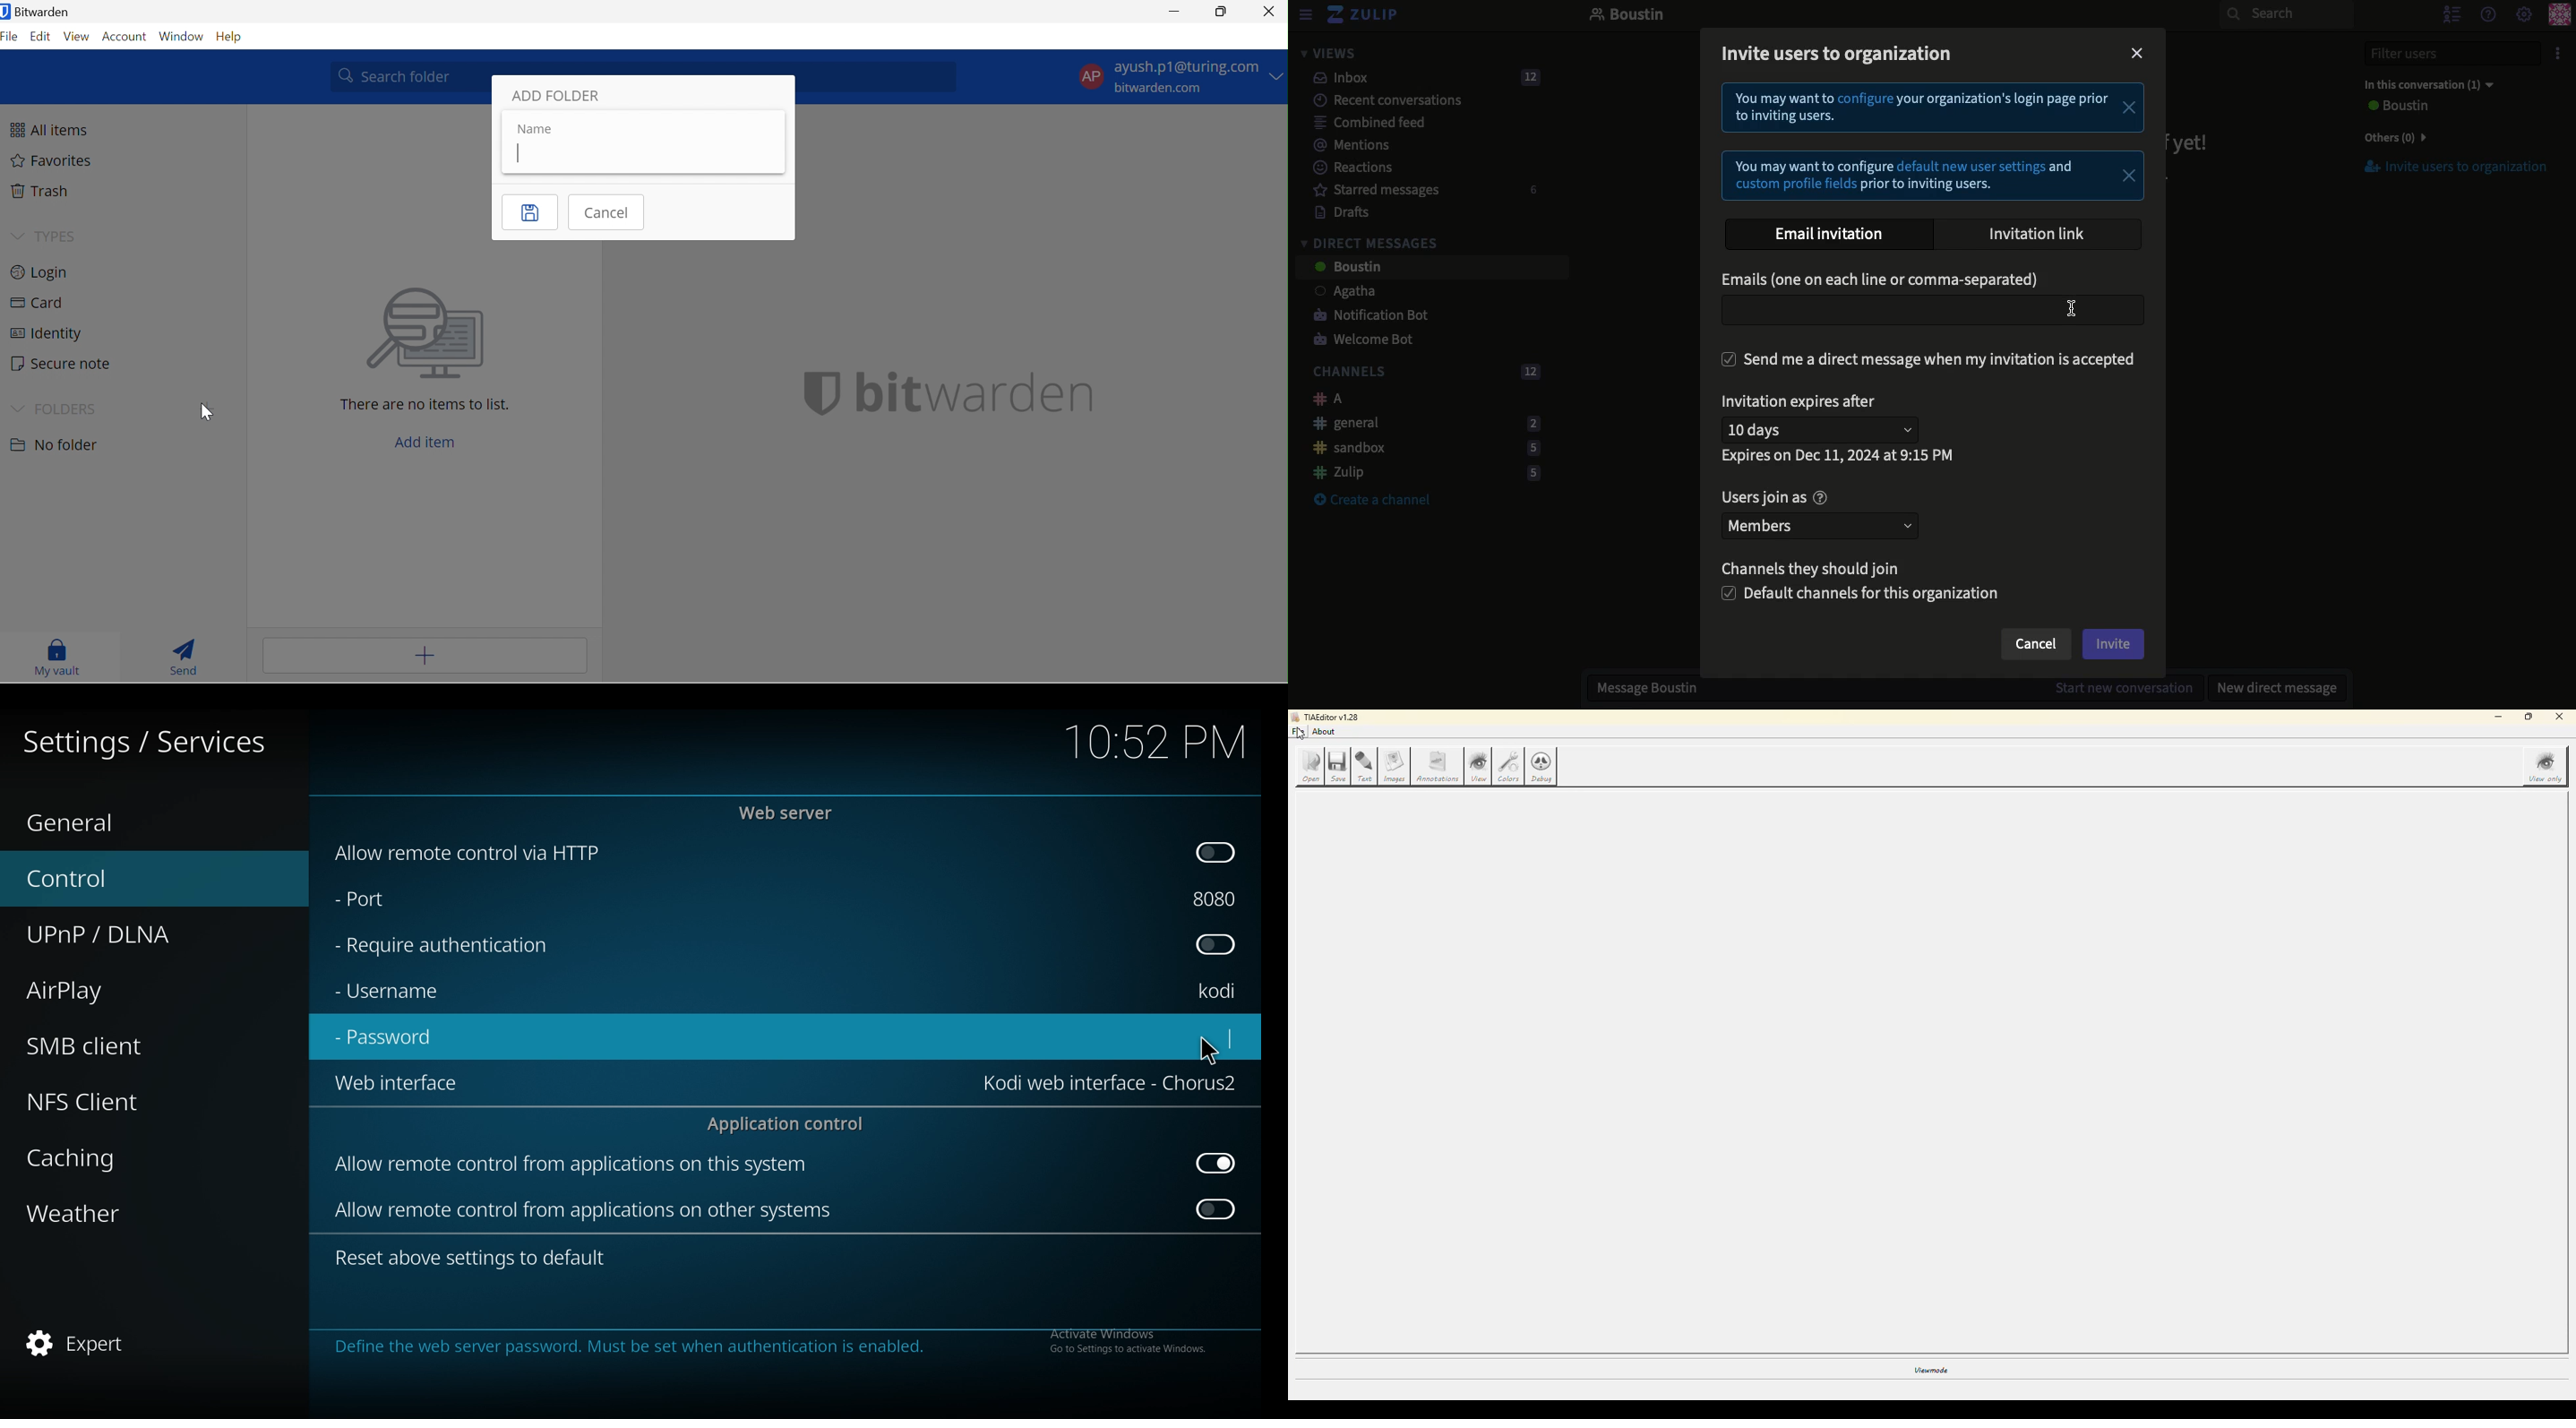 This screenshot has height=1428, width=2576. Describe the element at coordinates (1364, 316) in the screenshot. I see `Notification bot` at that location.